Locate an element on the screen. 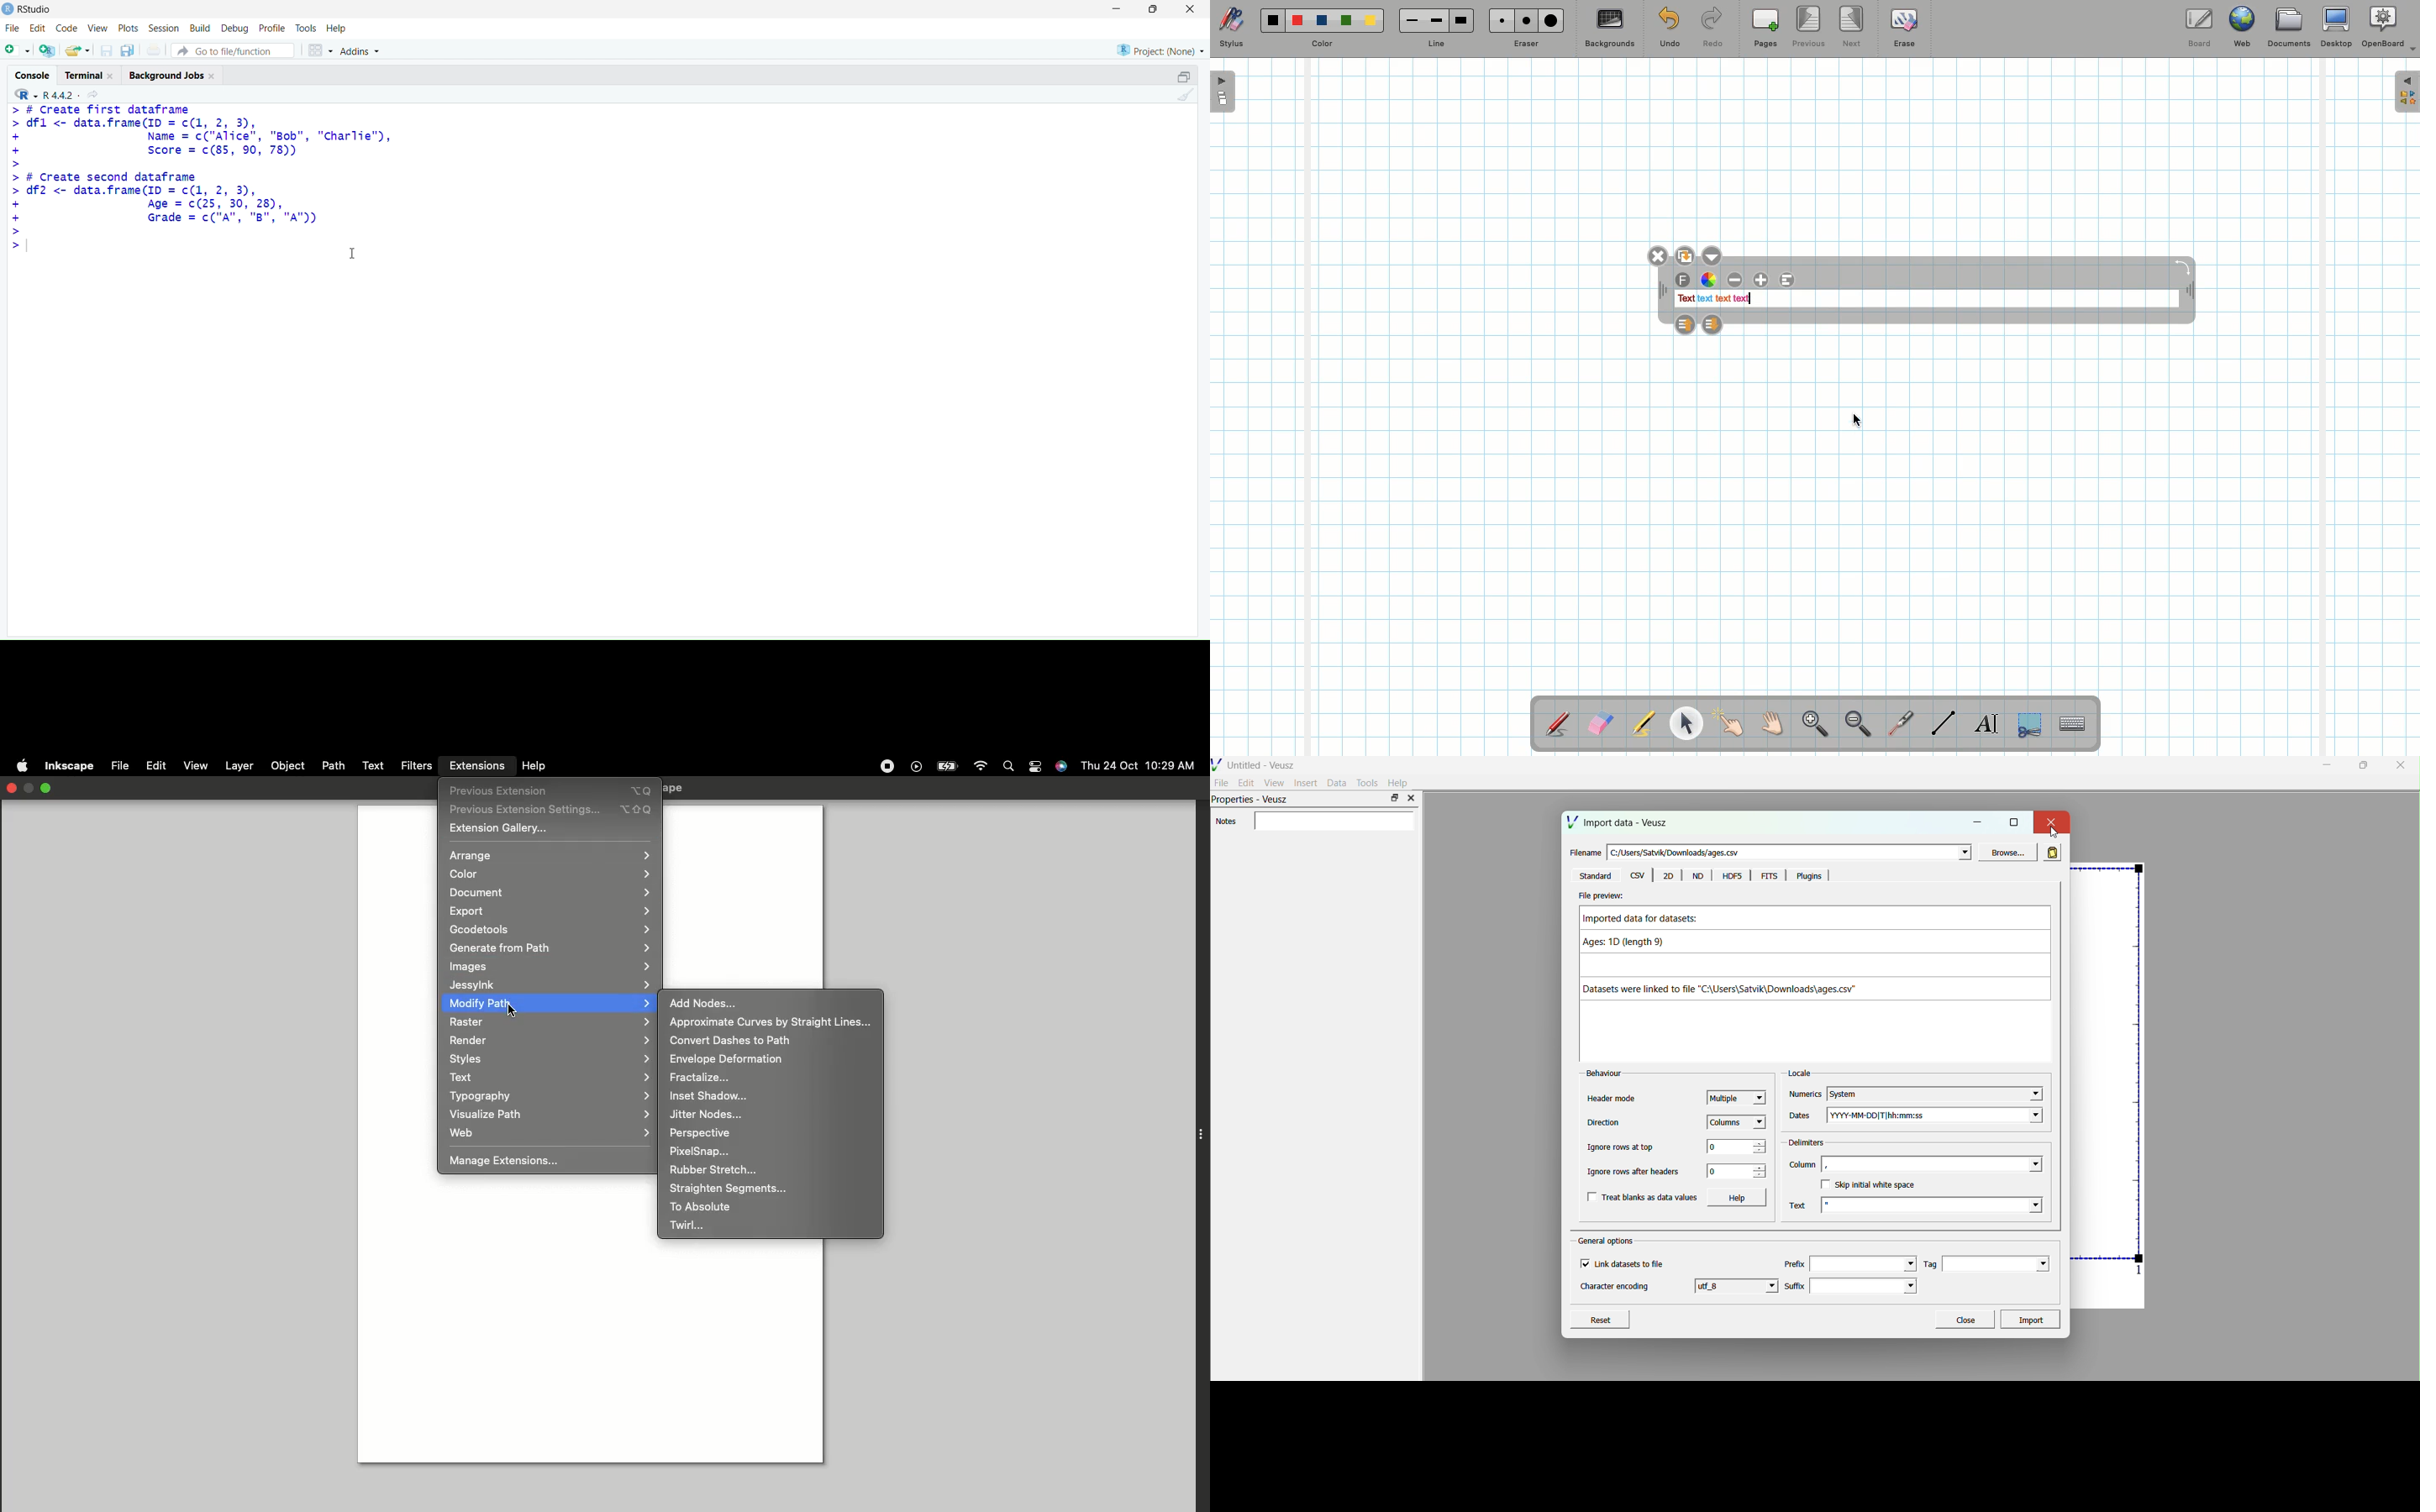  Notification bar is located at coordinates (1035, 767).